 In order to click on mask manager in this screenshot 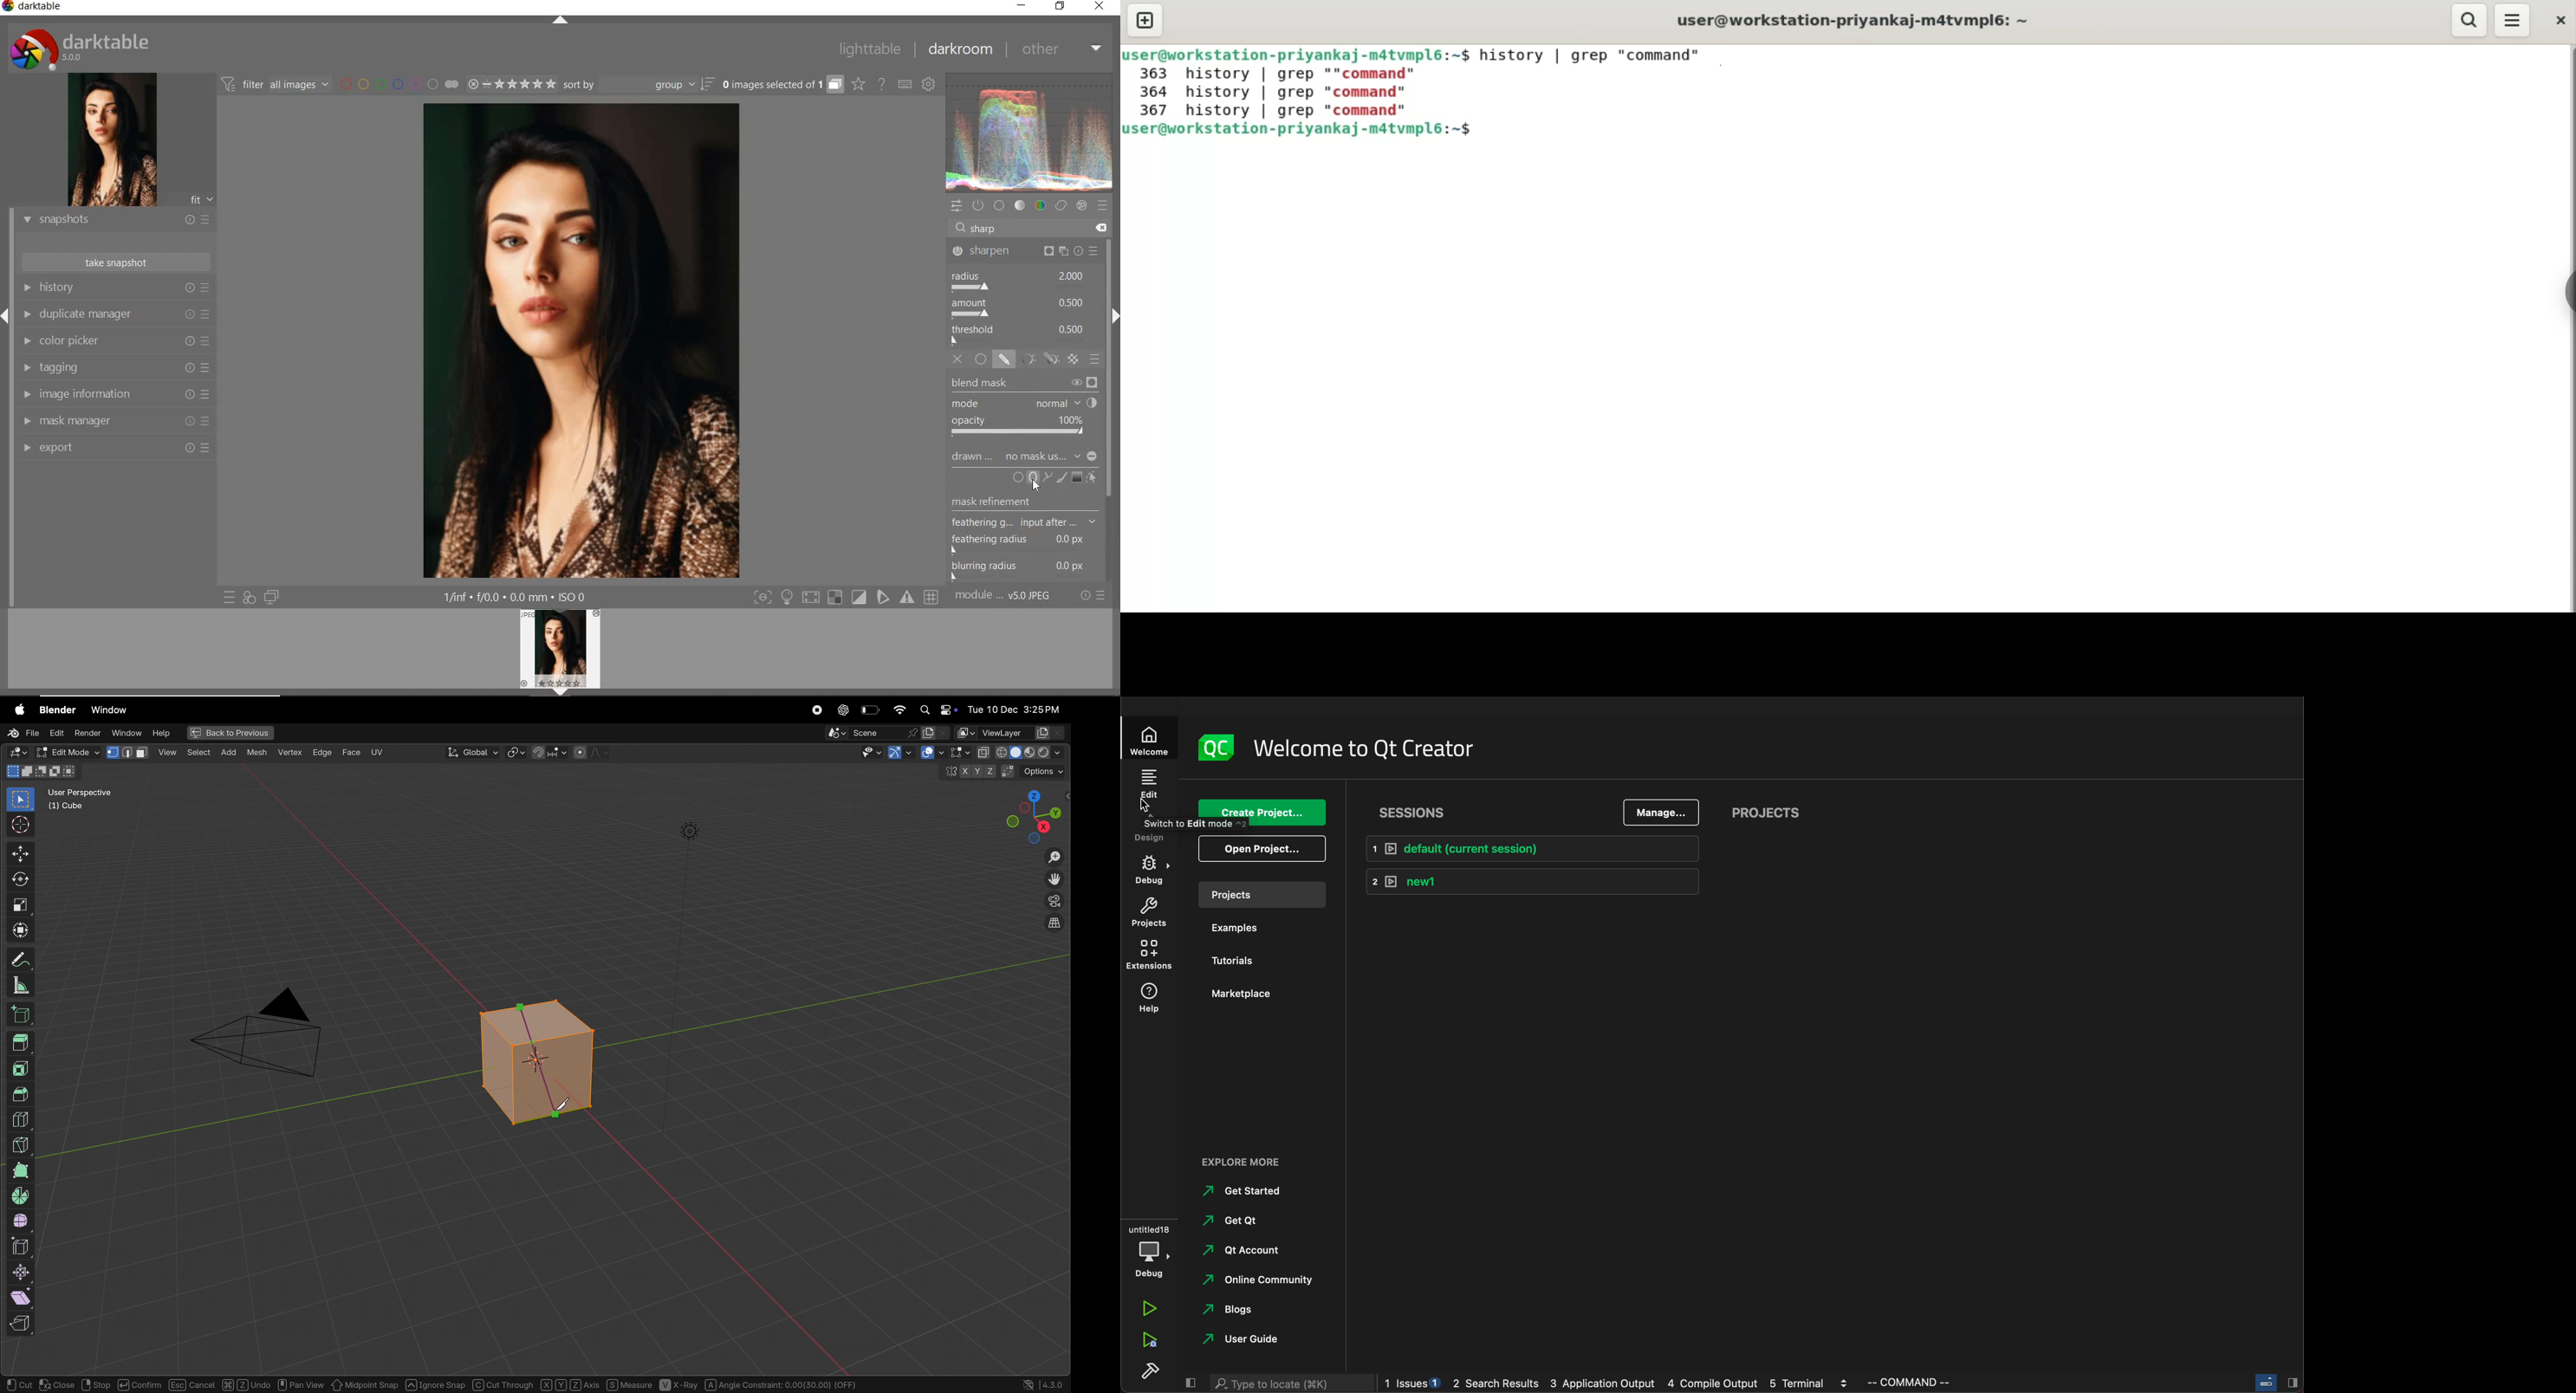, I will do `click(115, 421)`.